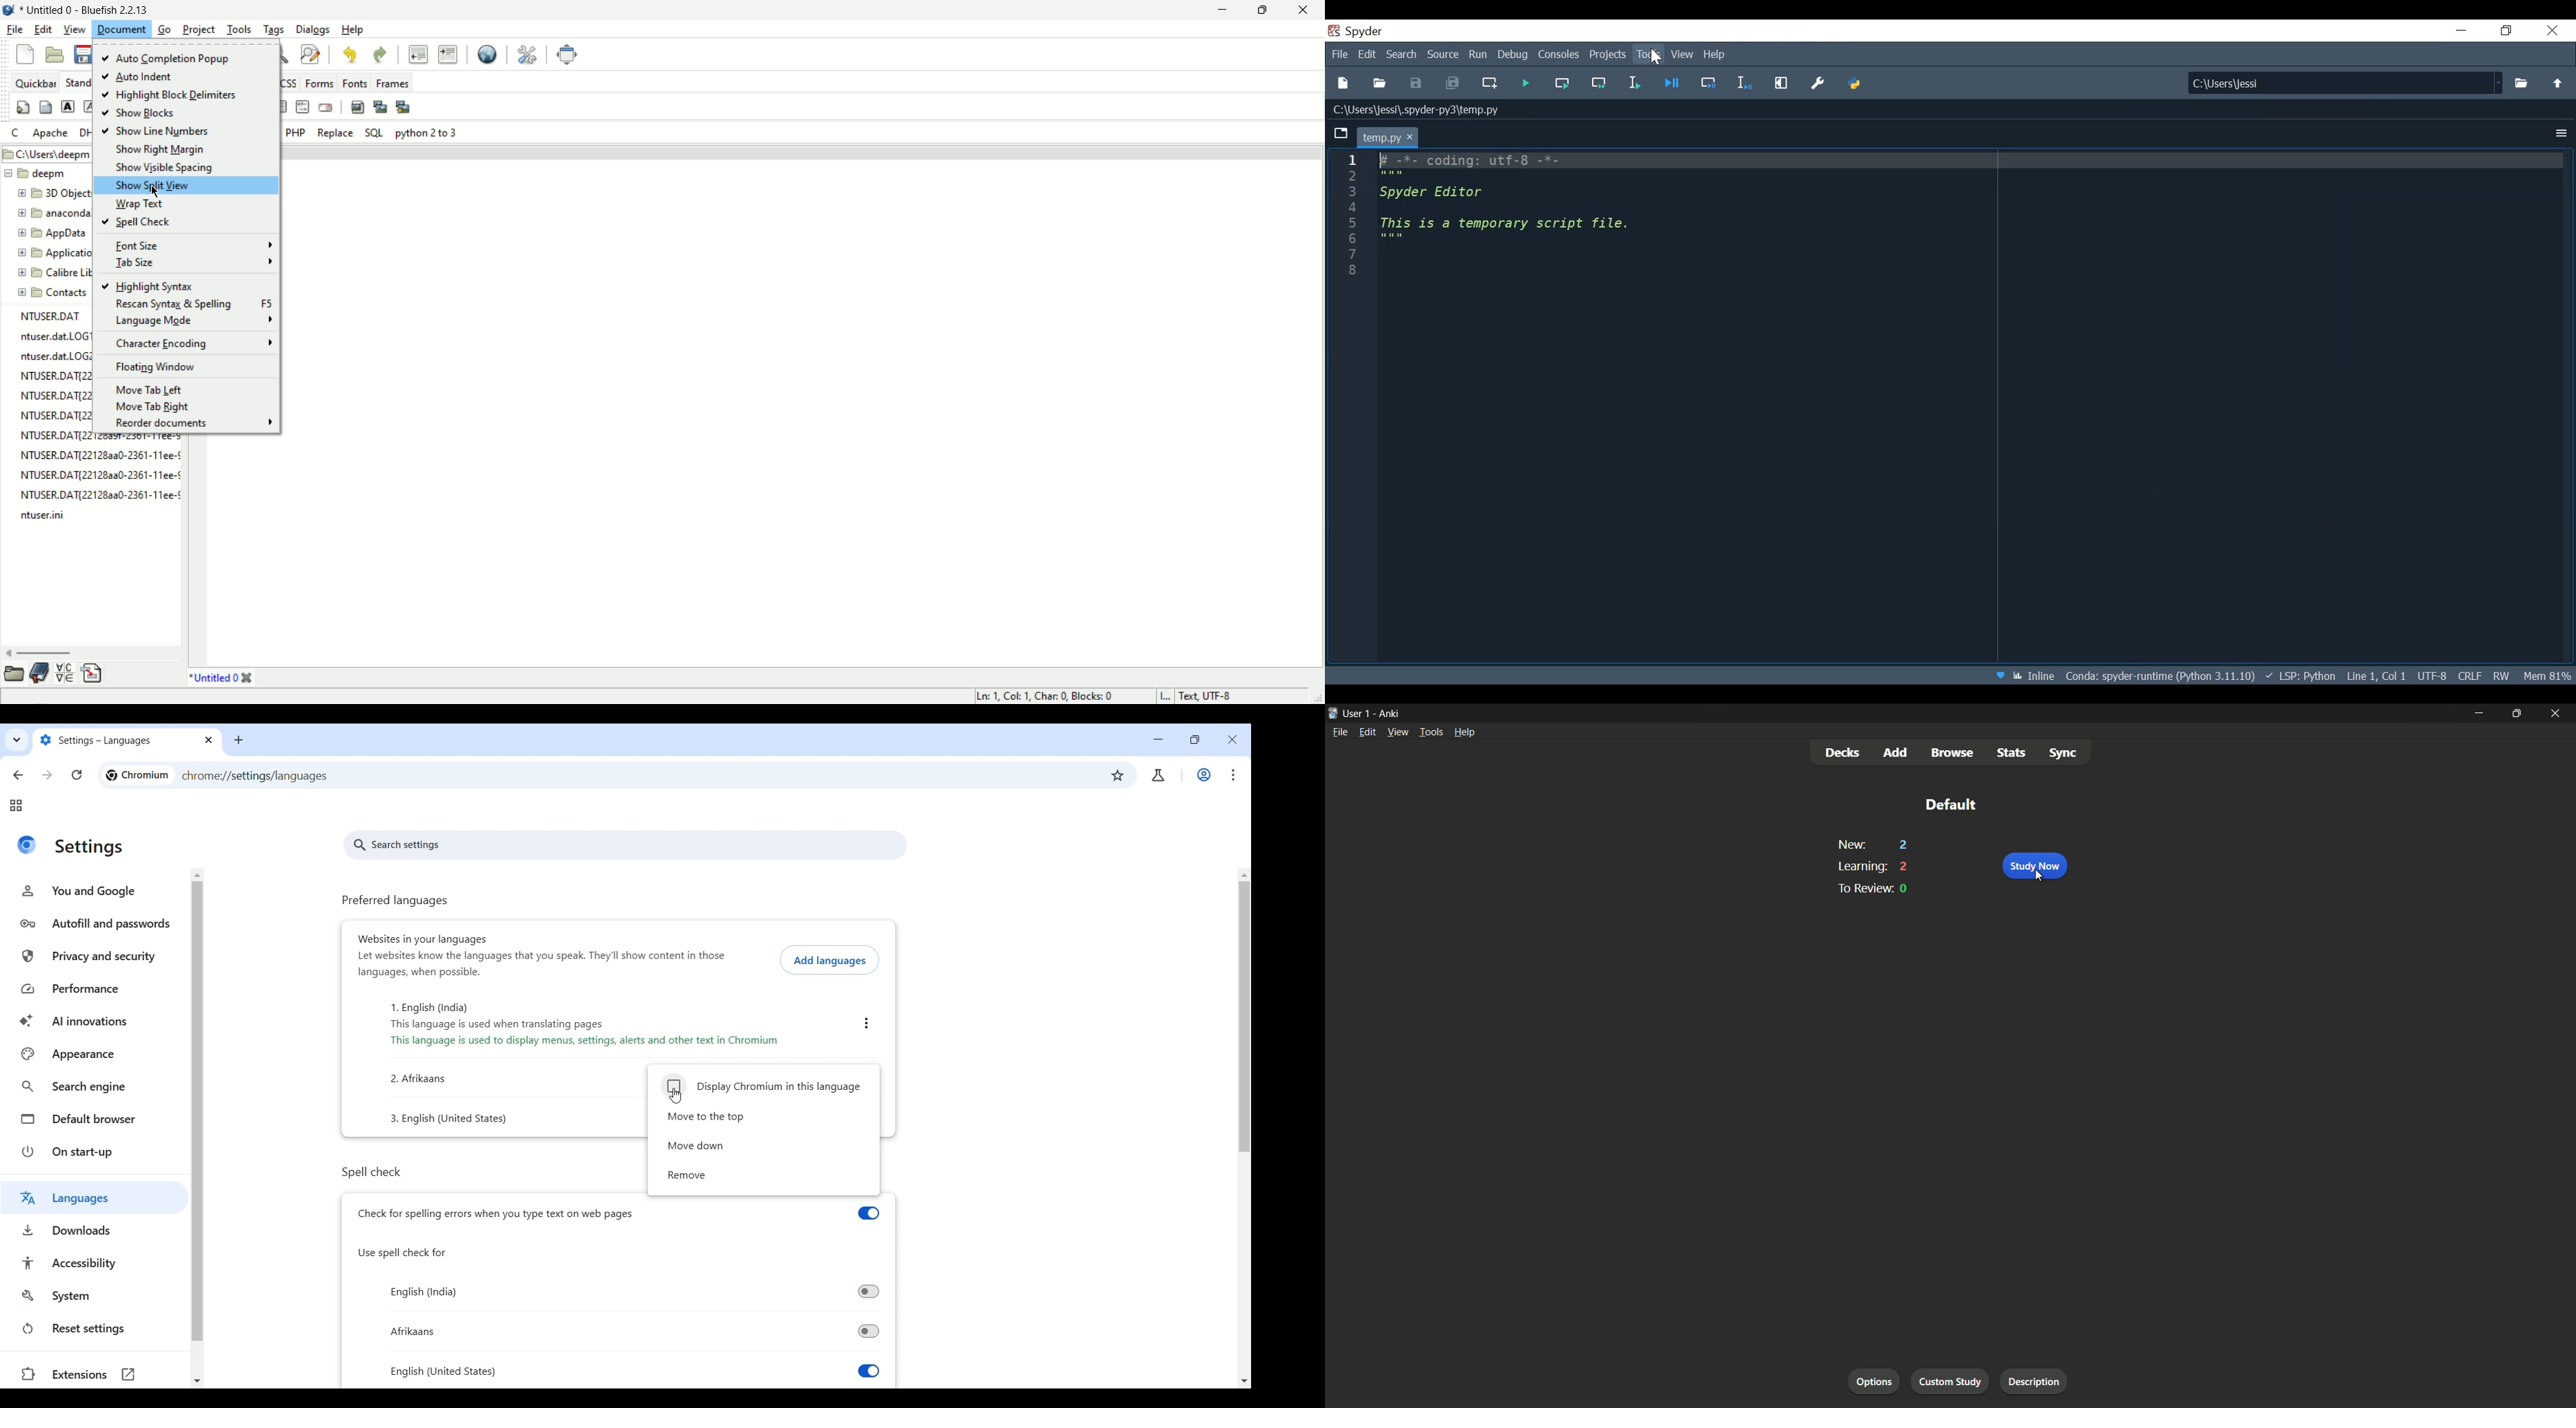  I want to click on Cursor Position, so click(2375, 675).